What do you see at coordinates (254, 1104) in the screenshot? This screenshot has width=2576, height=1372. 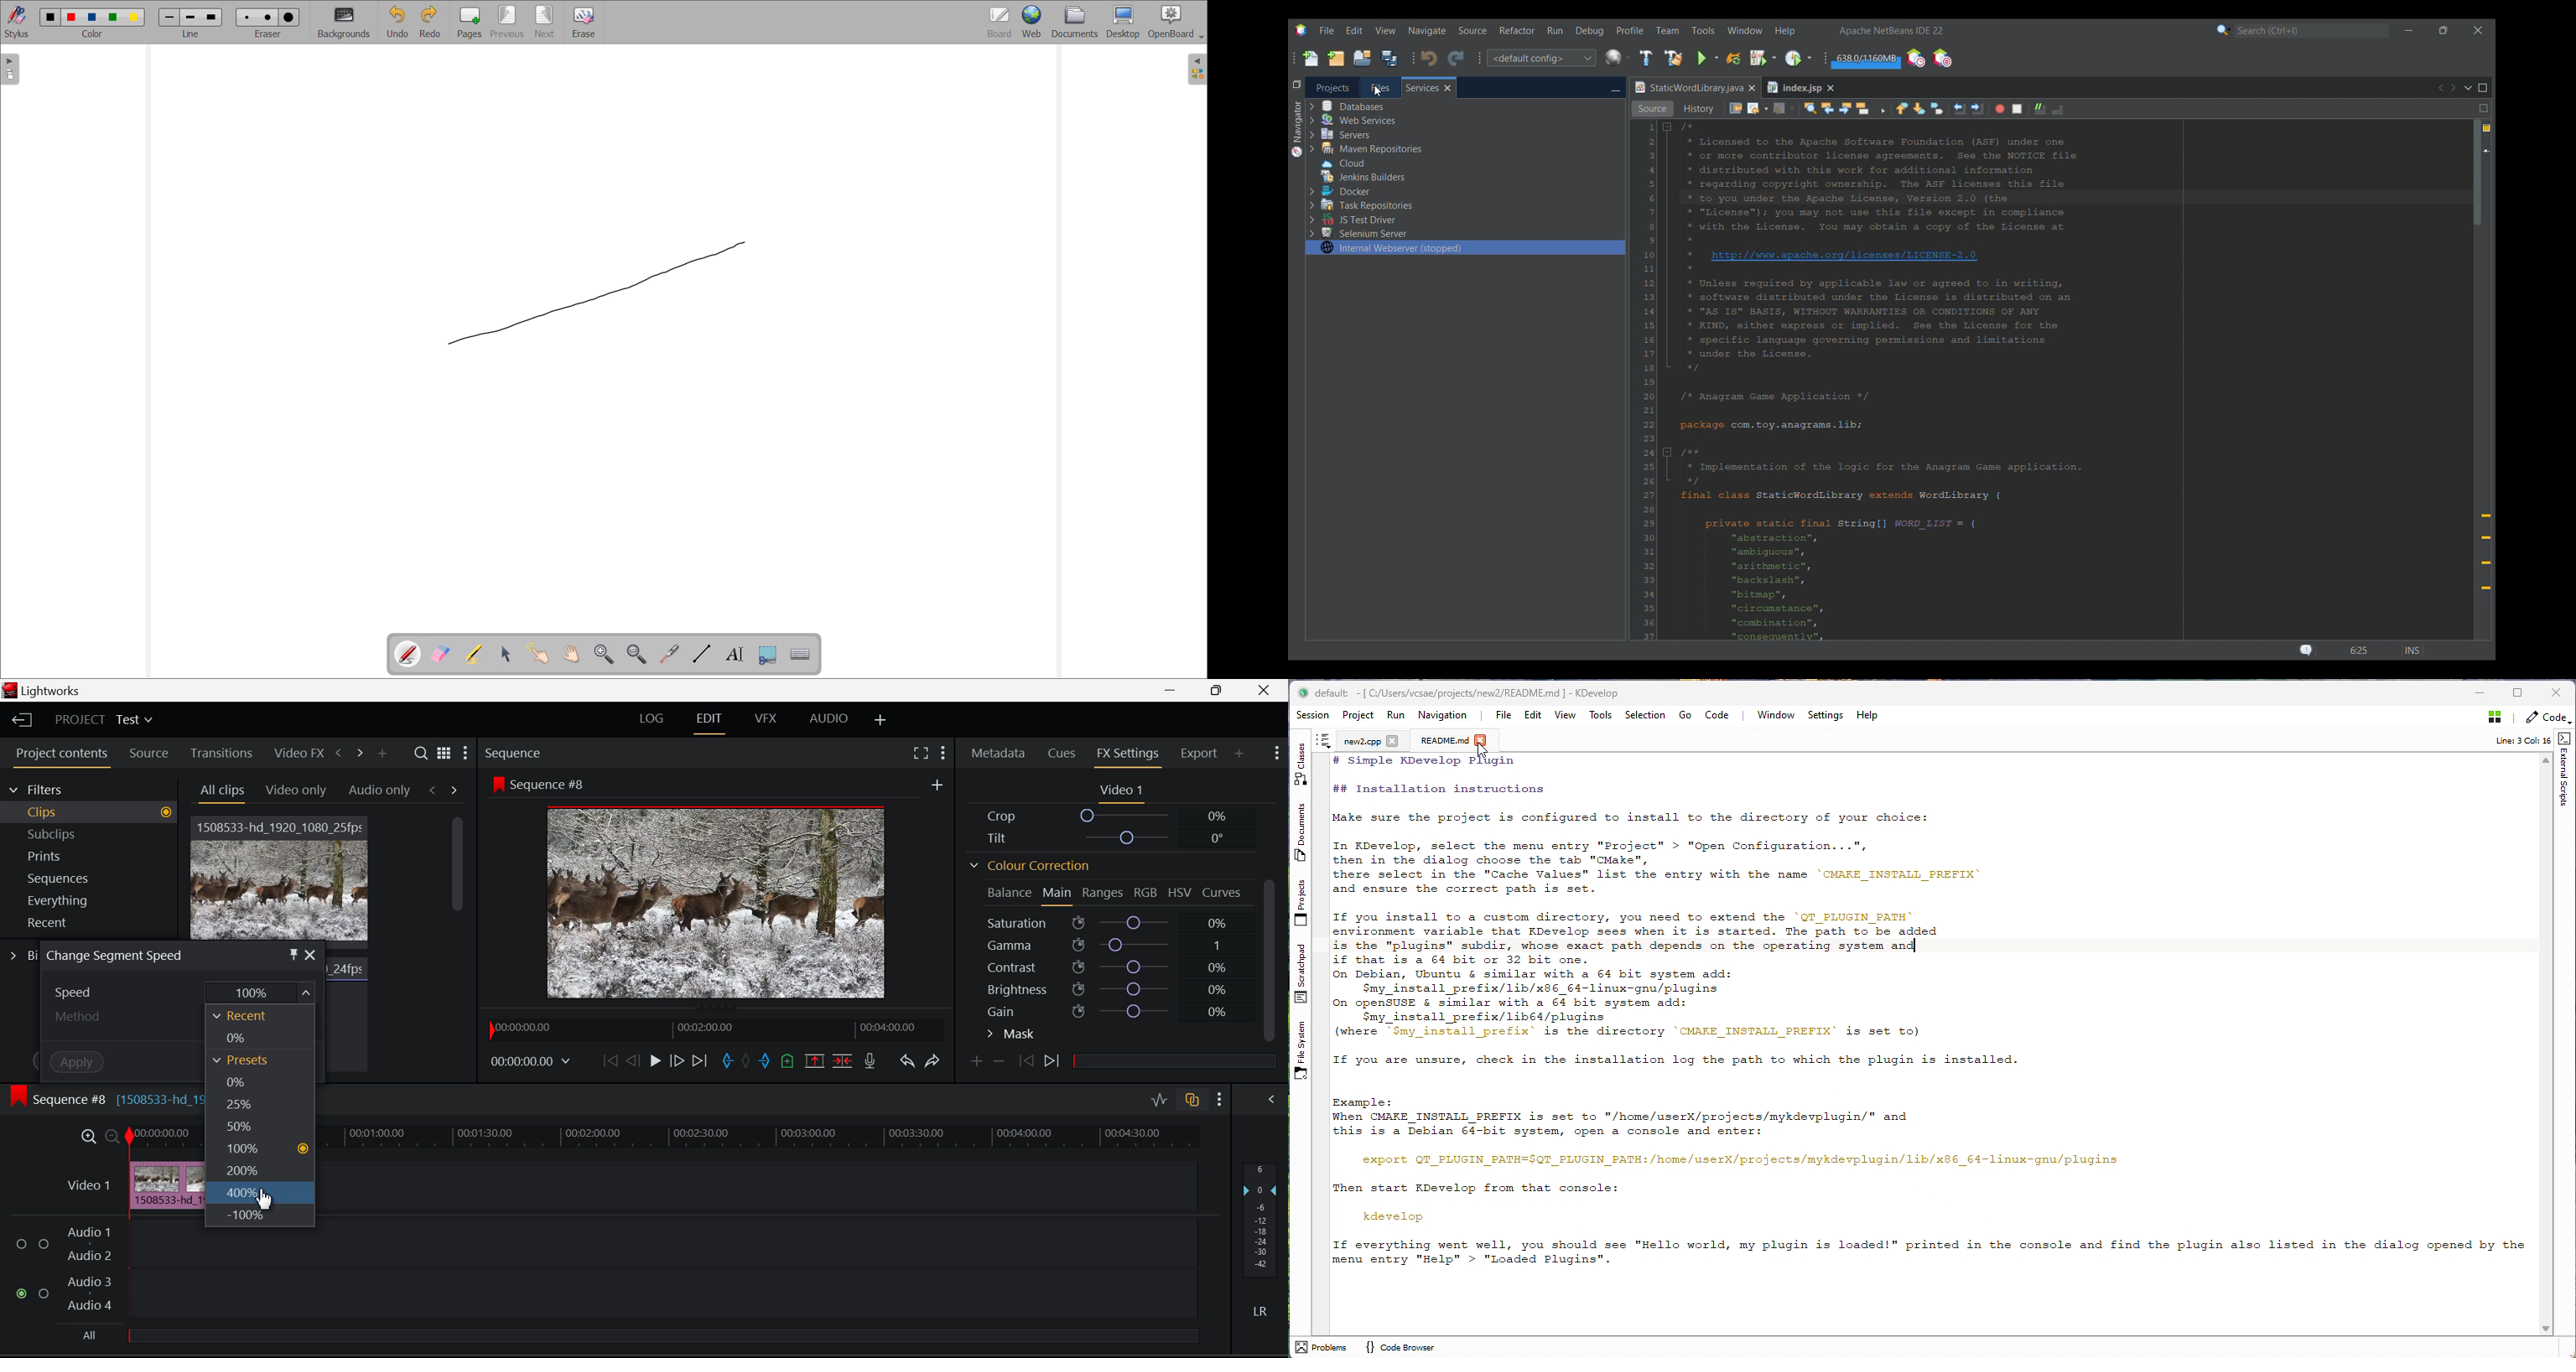 I see `25%` at bounding box center [254, 1104].